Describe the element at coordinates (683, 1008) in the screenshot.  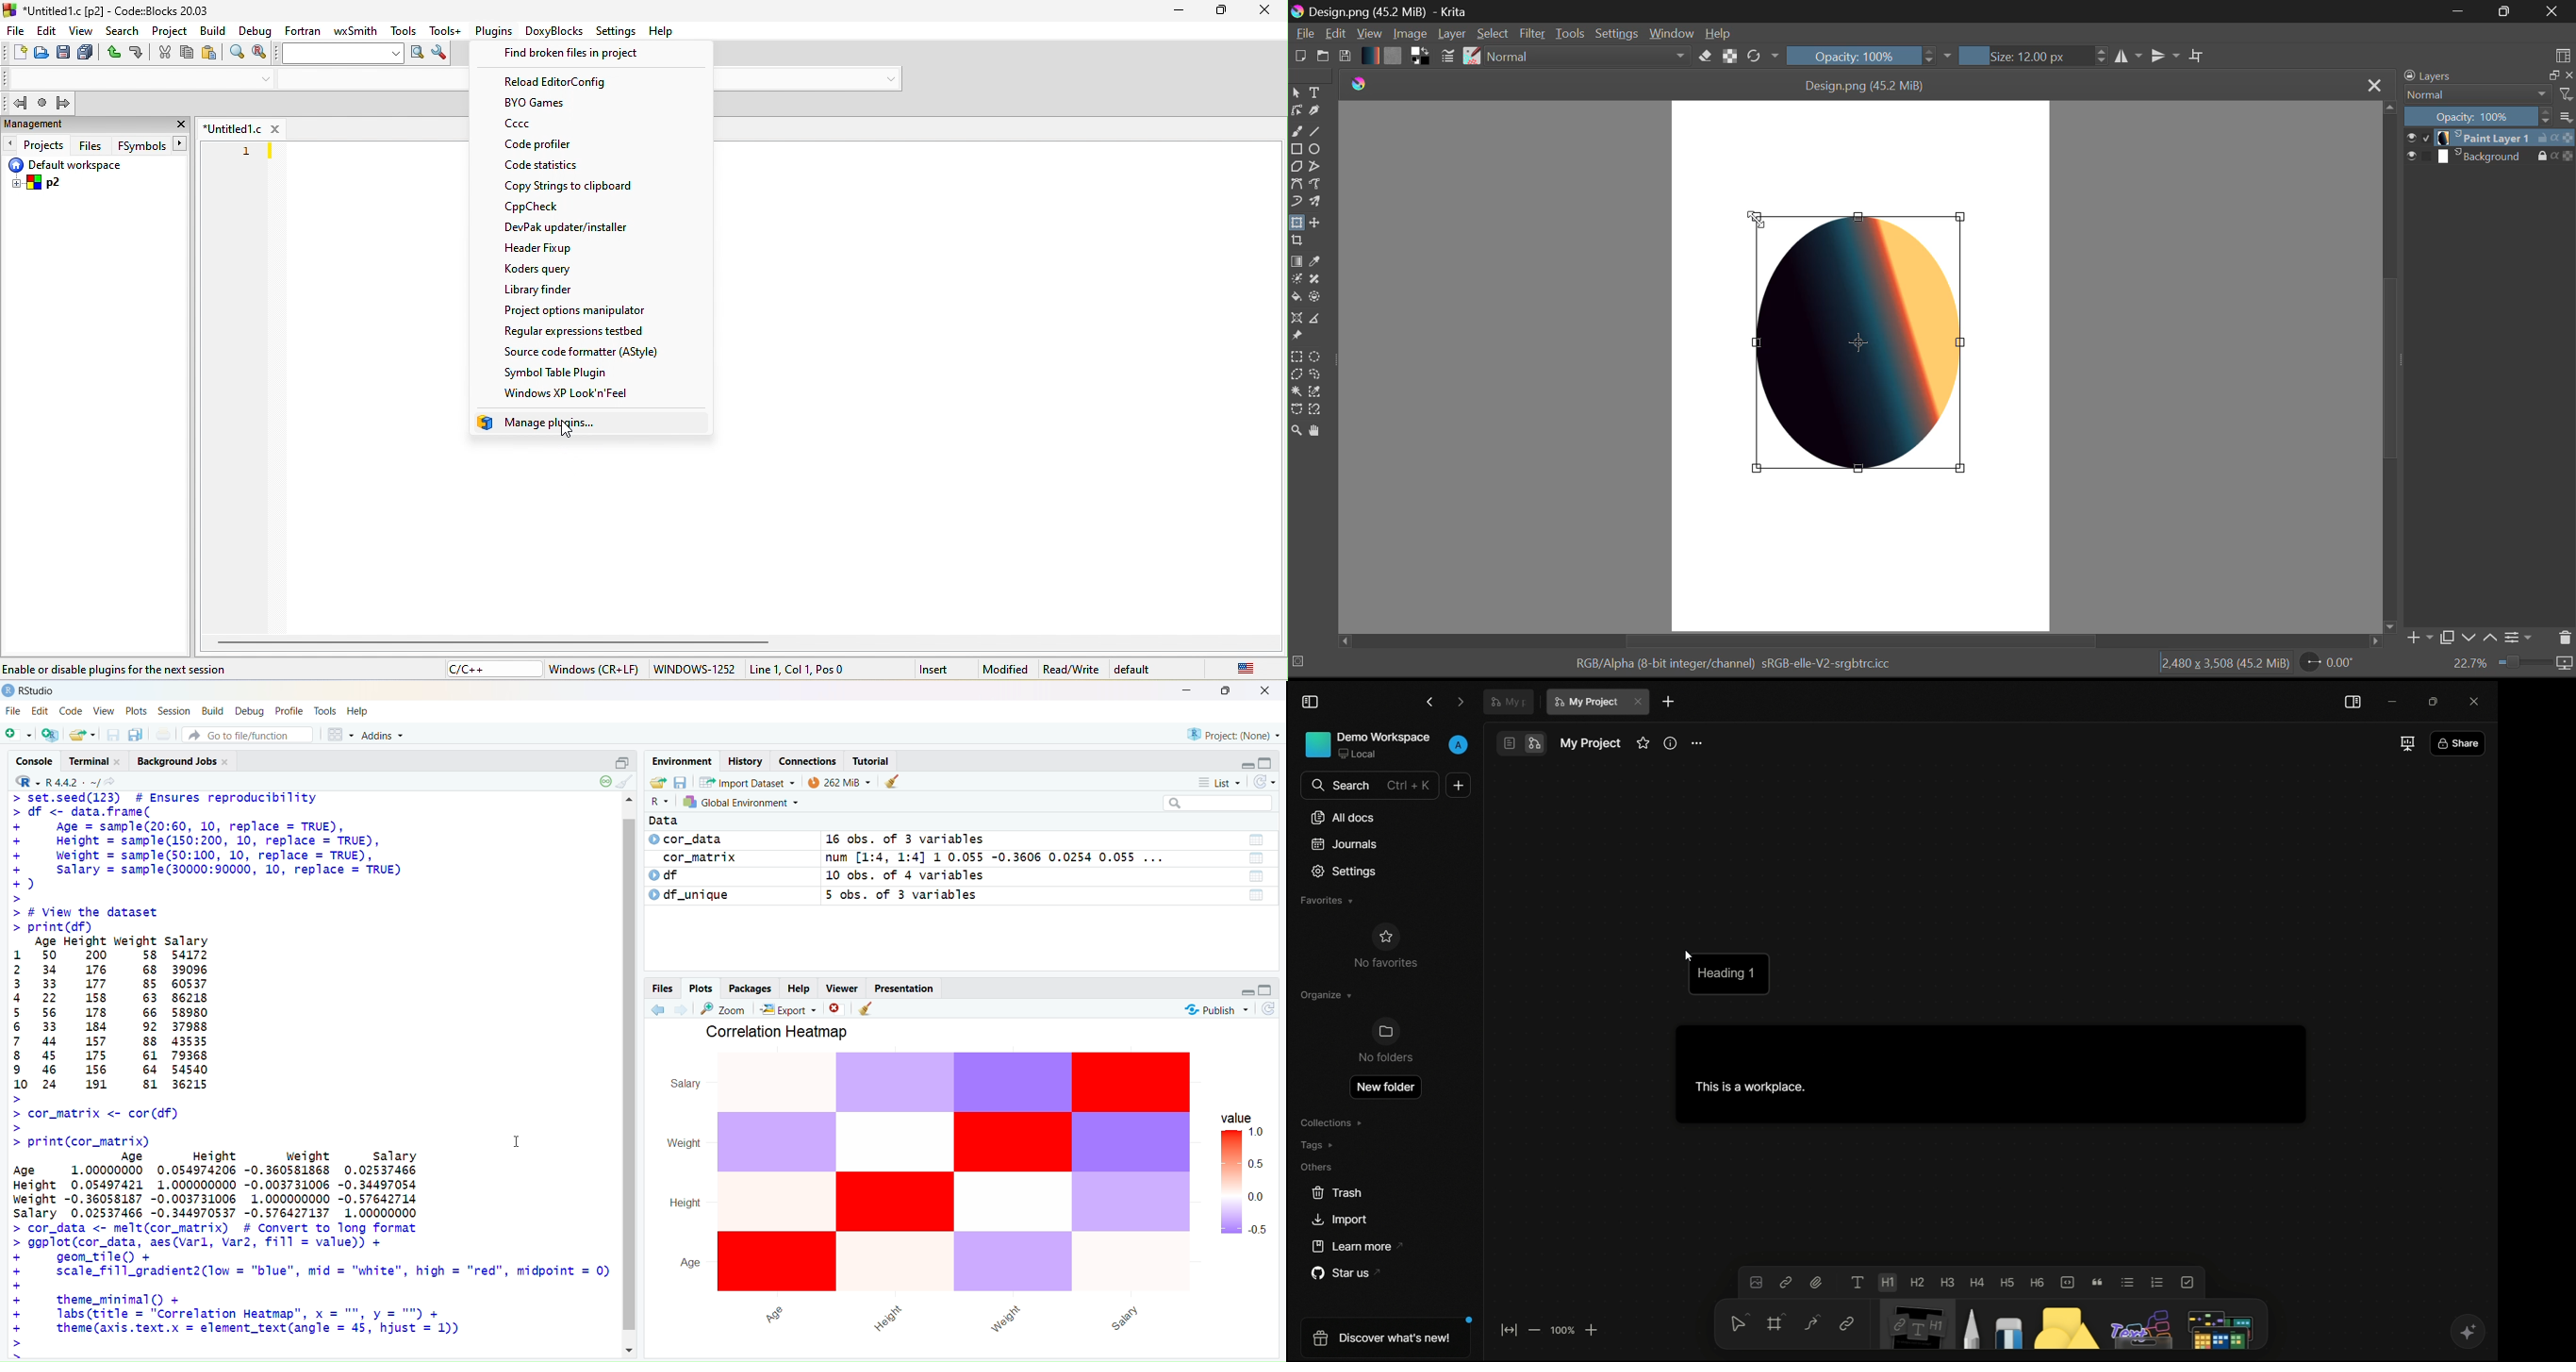
I see `Go forward to the next source location (Ctrl + F10)` at that location.